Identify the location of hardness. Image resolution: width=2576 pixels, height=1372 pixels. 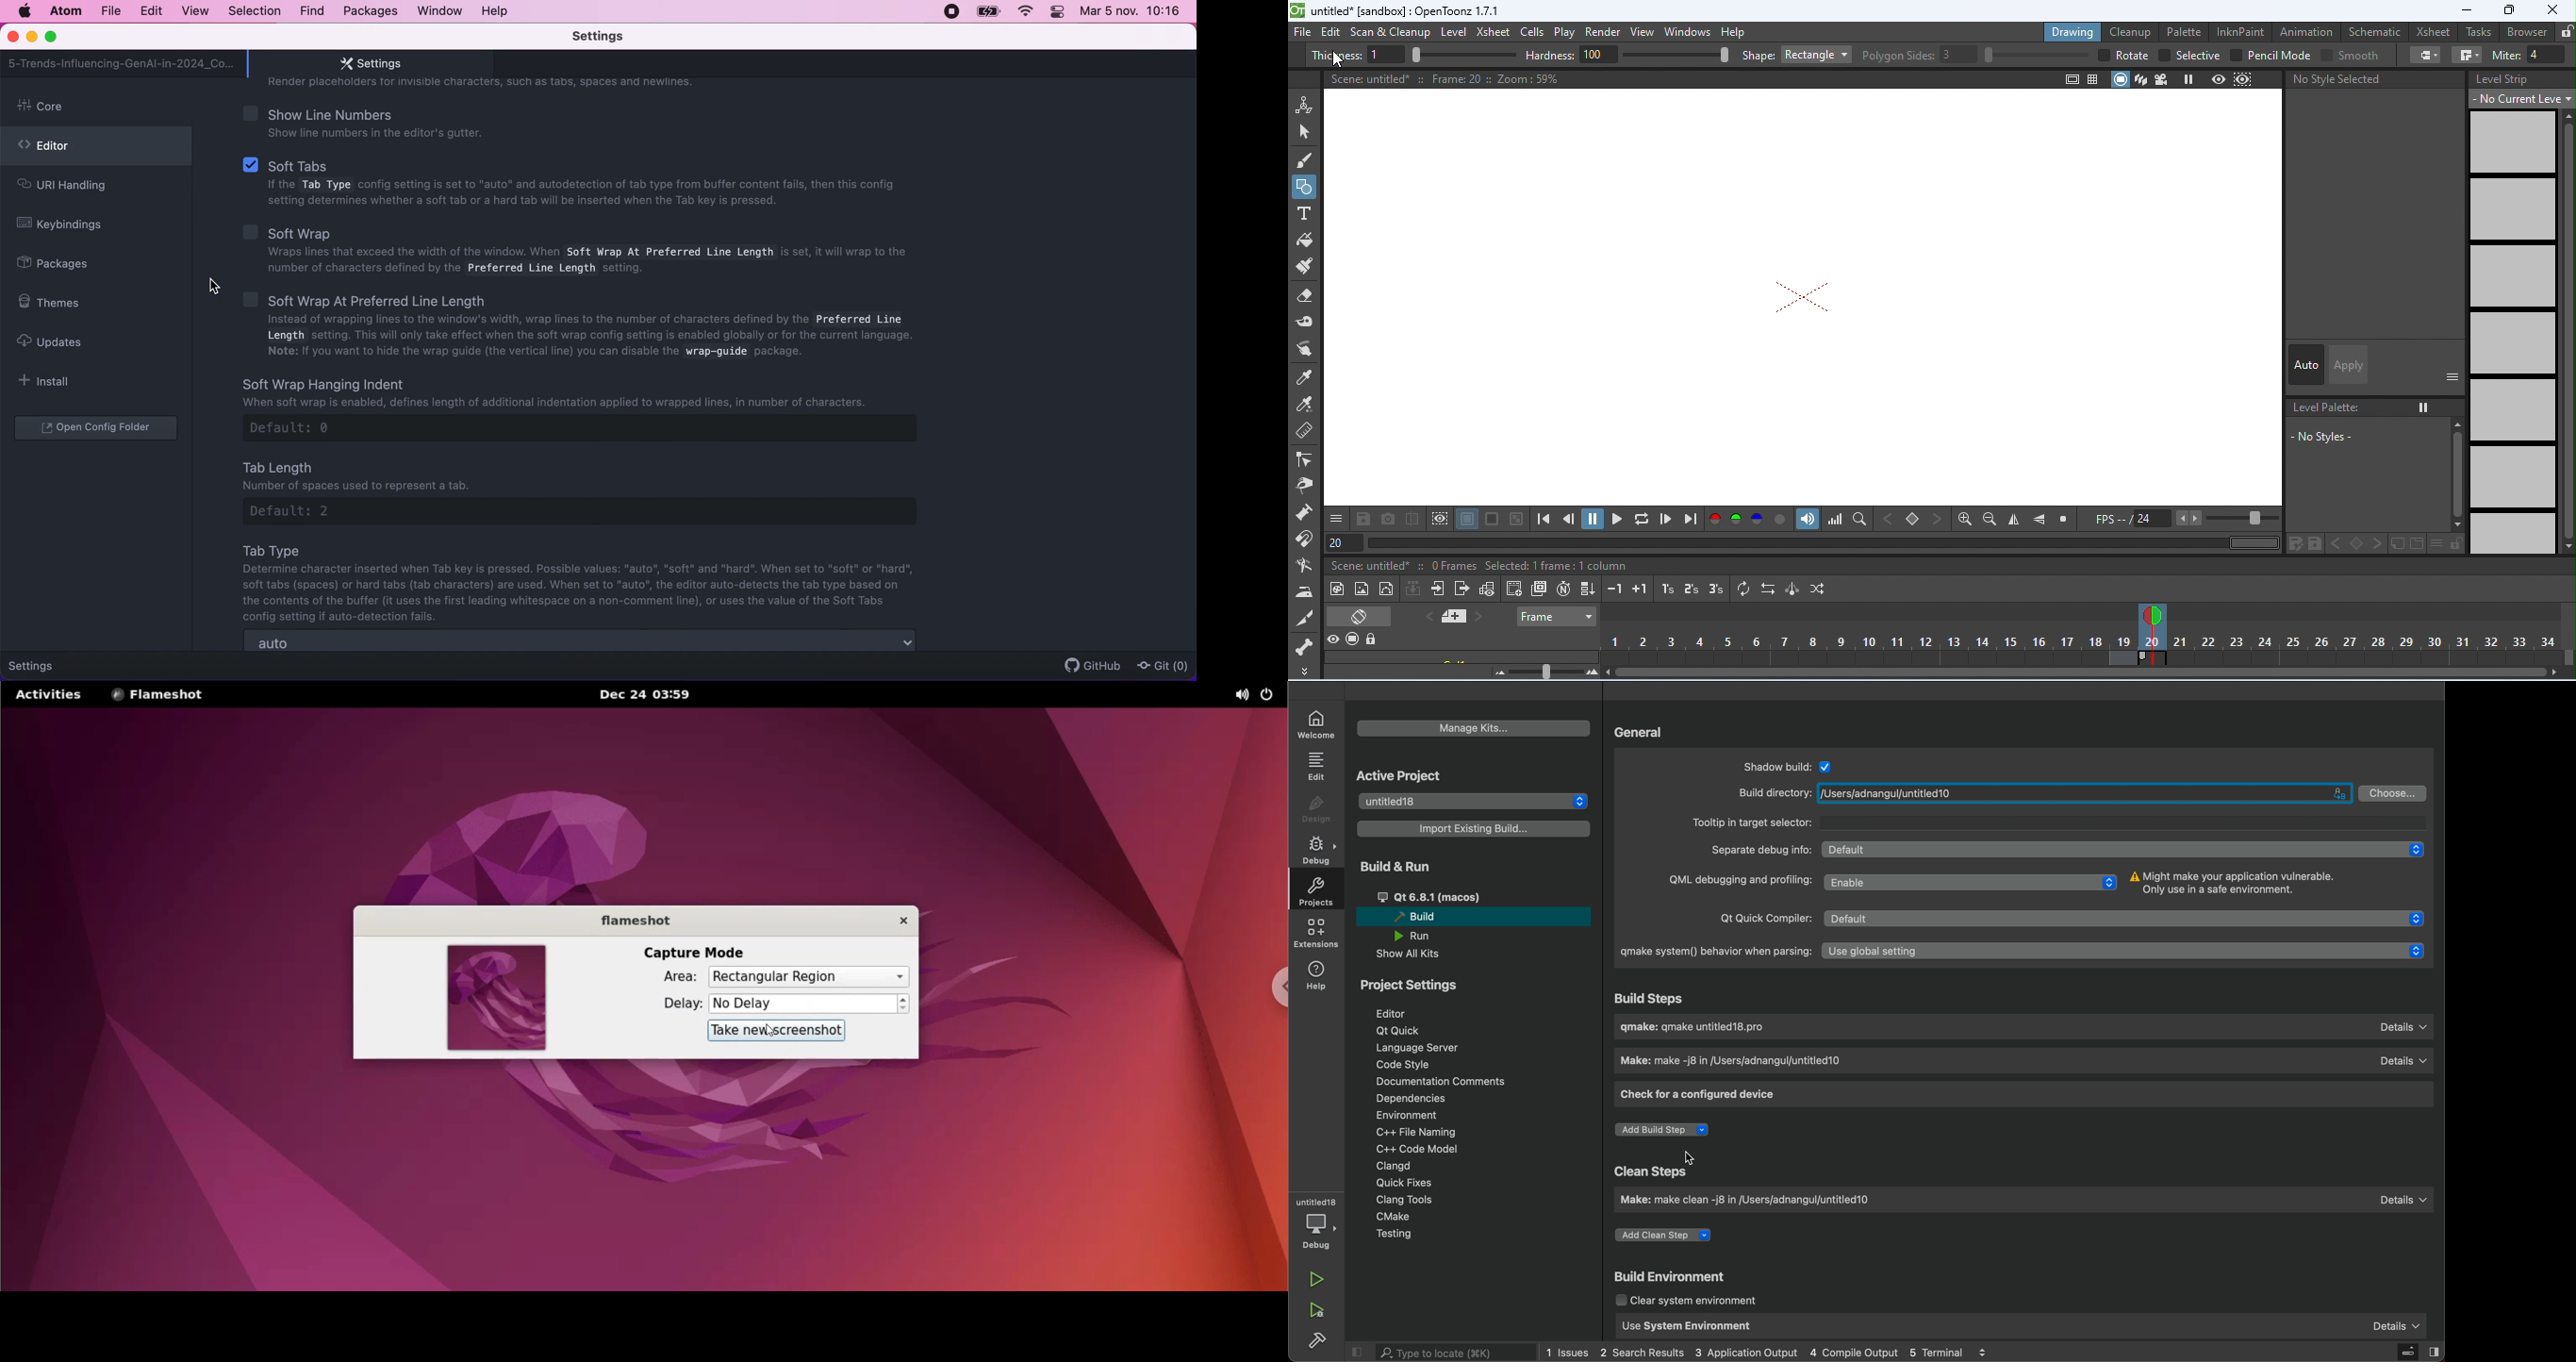
(1627, 55).